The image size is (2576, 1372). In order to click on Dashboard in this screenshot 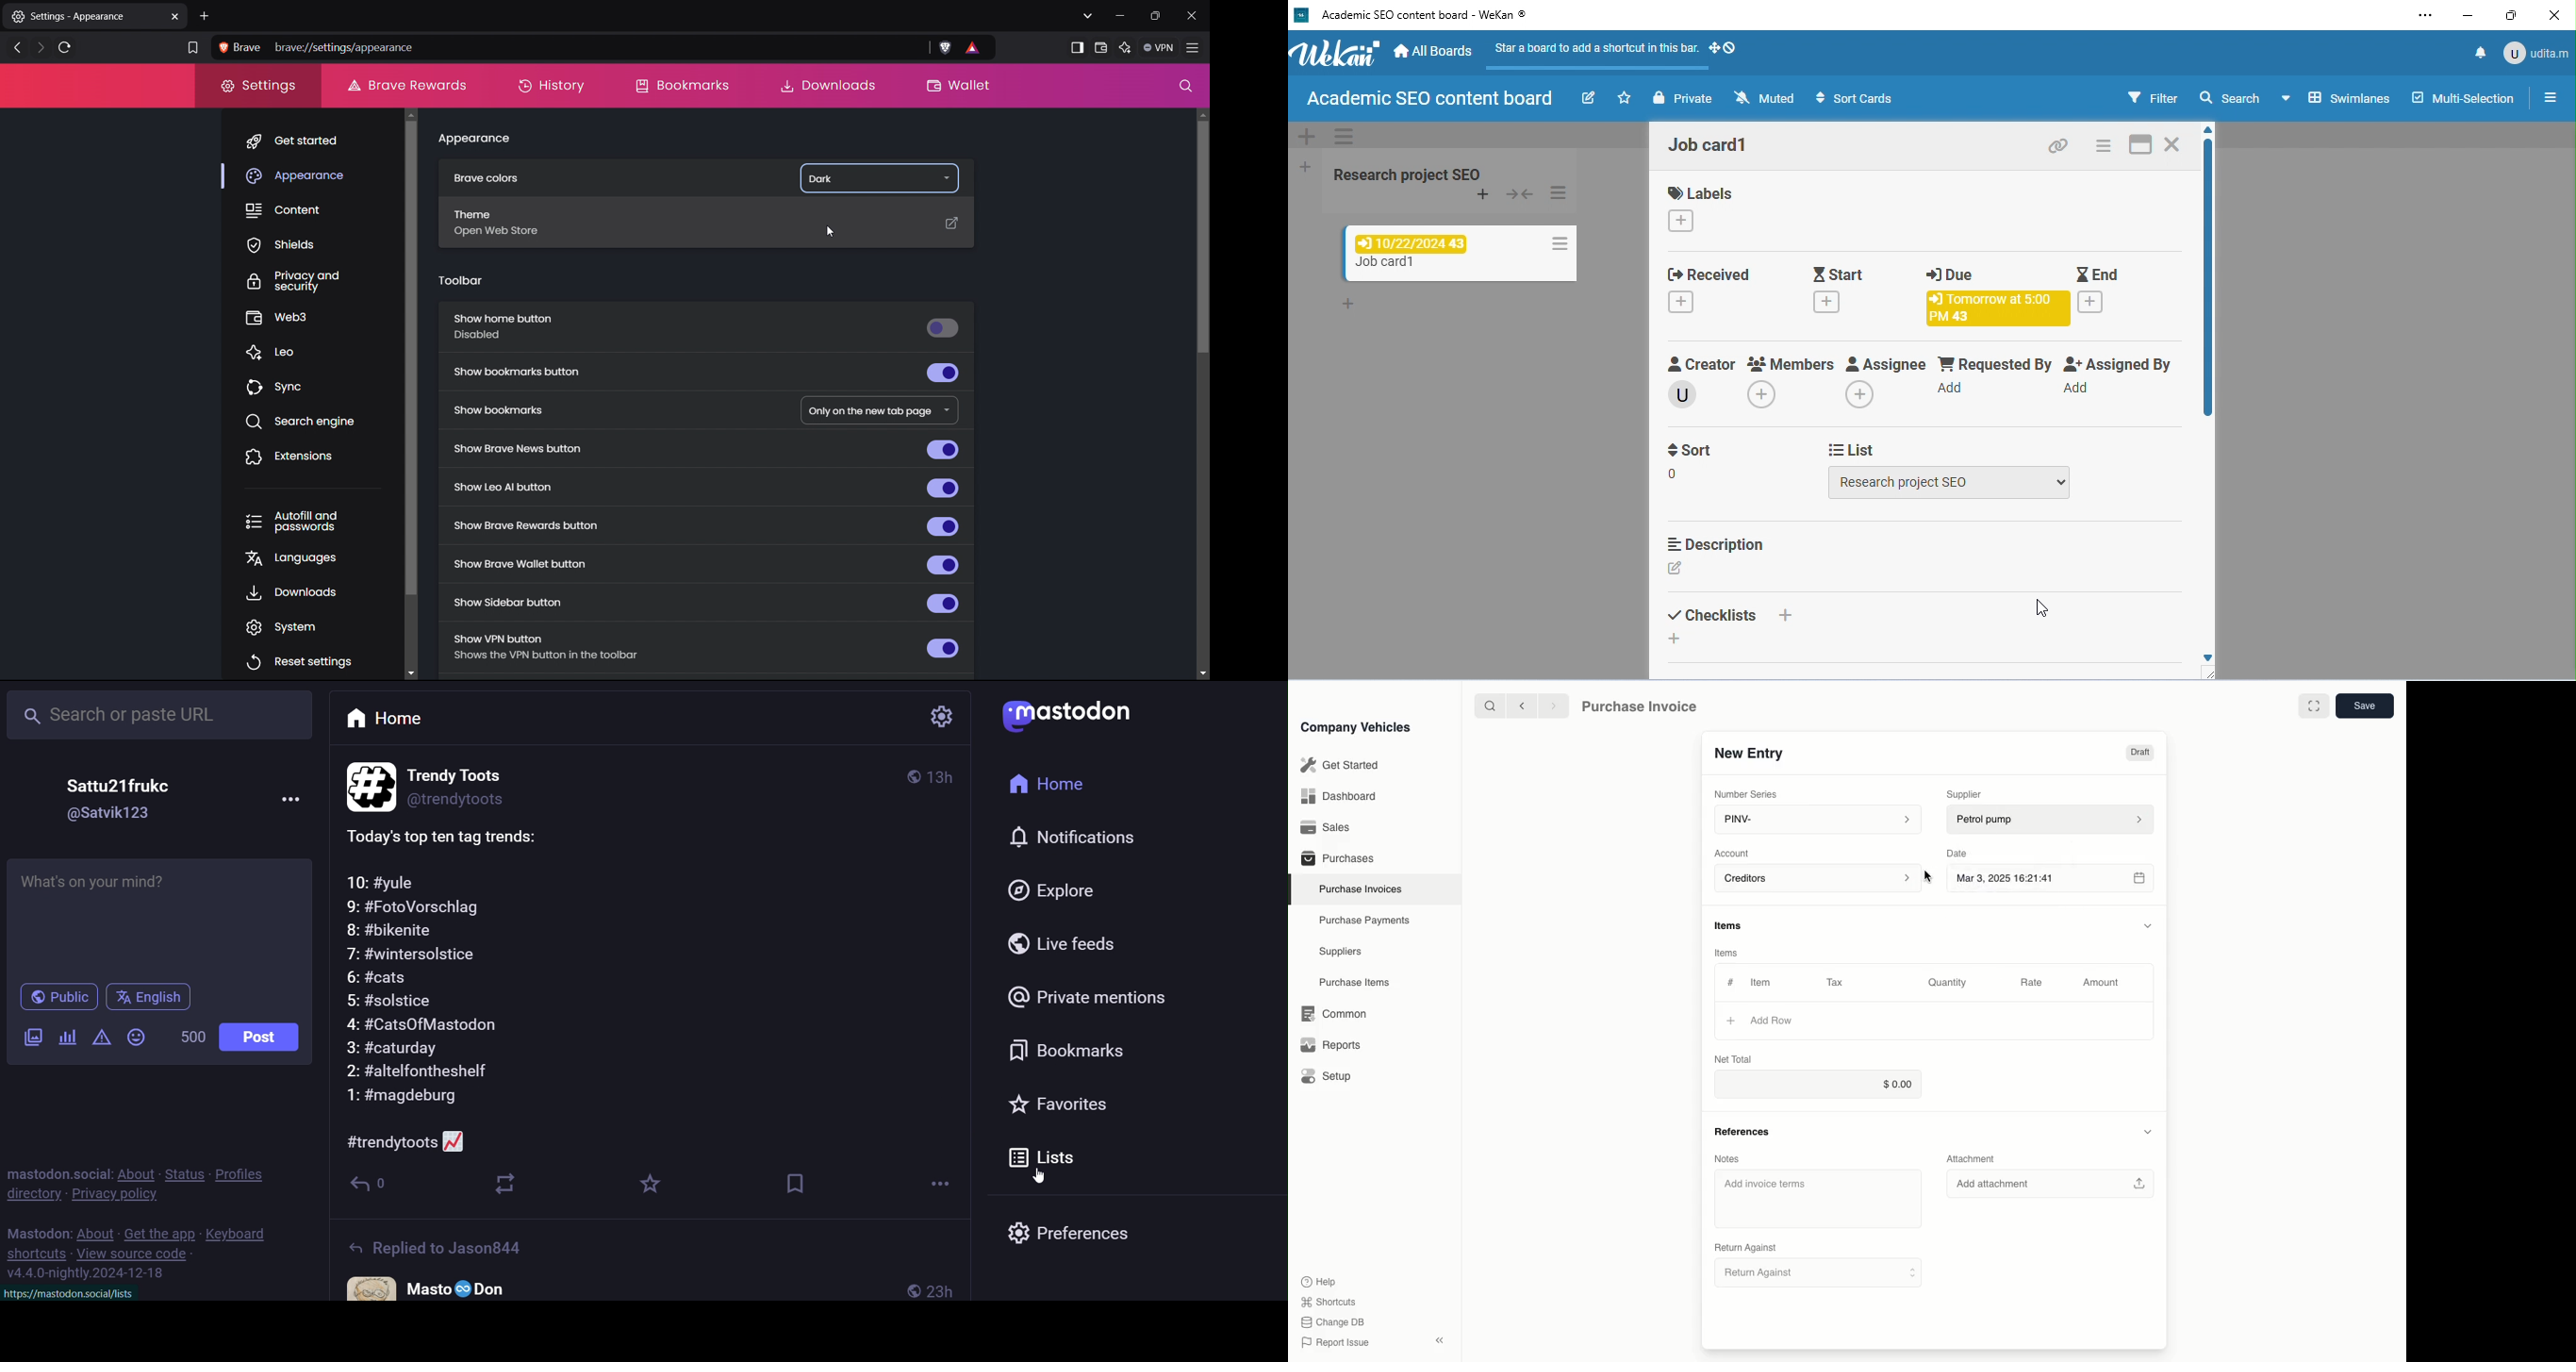, I will do `click(1338, 796)`.